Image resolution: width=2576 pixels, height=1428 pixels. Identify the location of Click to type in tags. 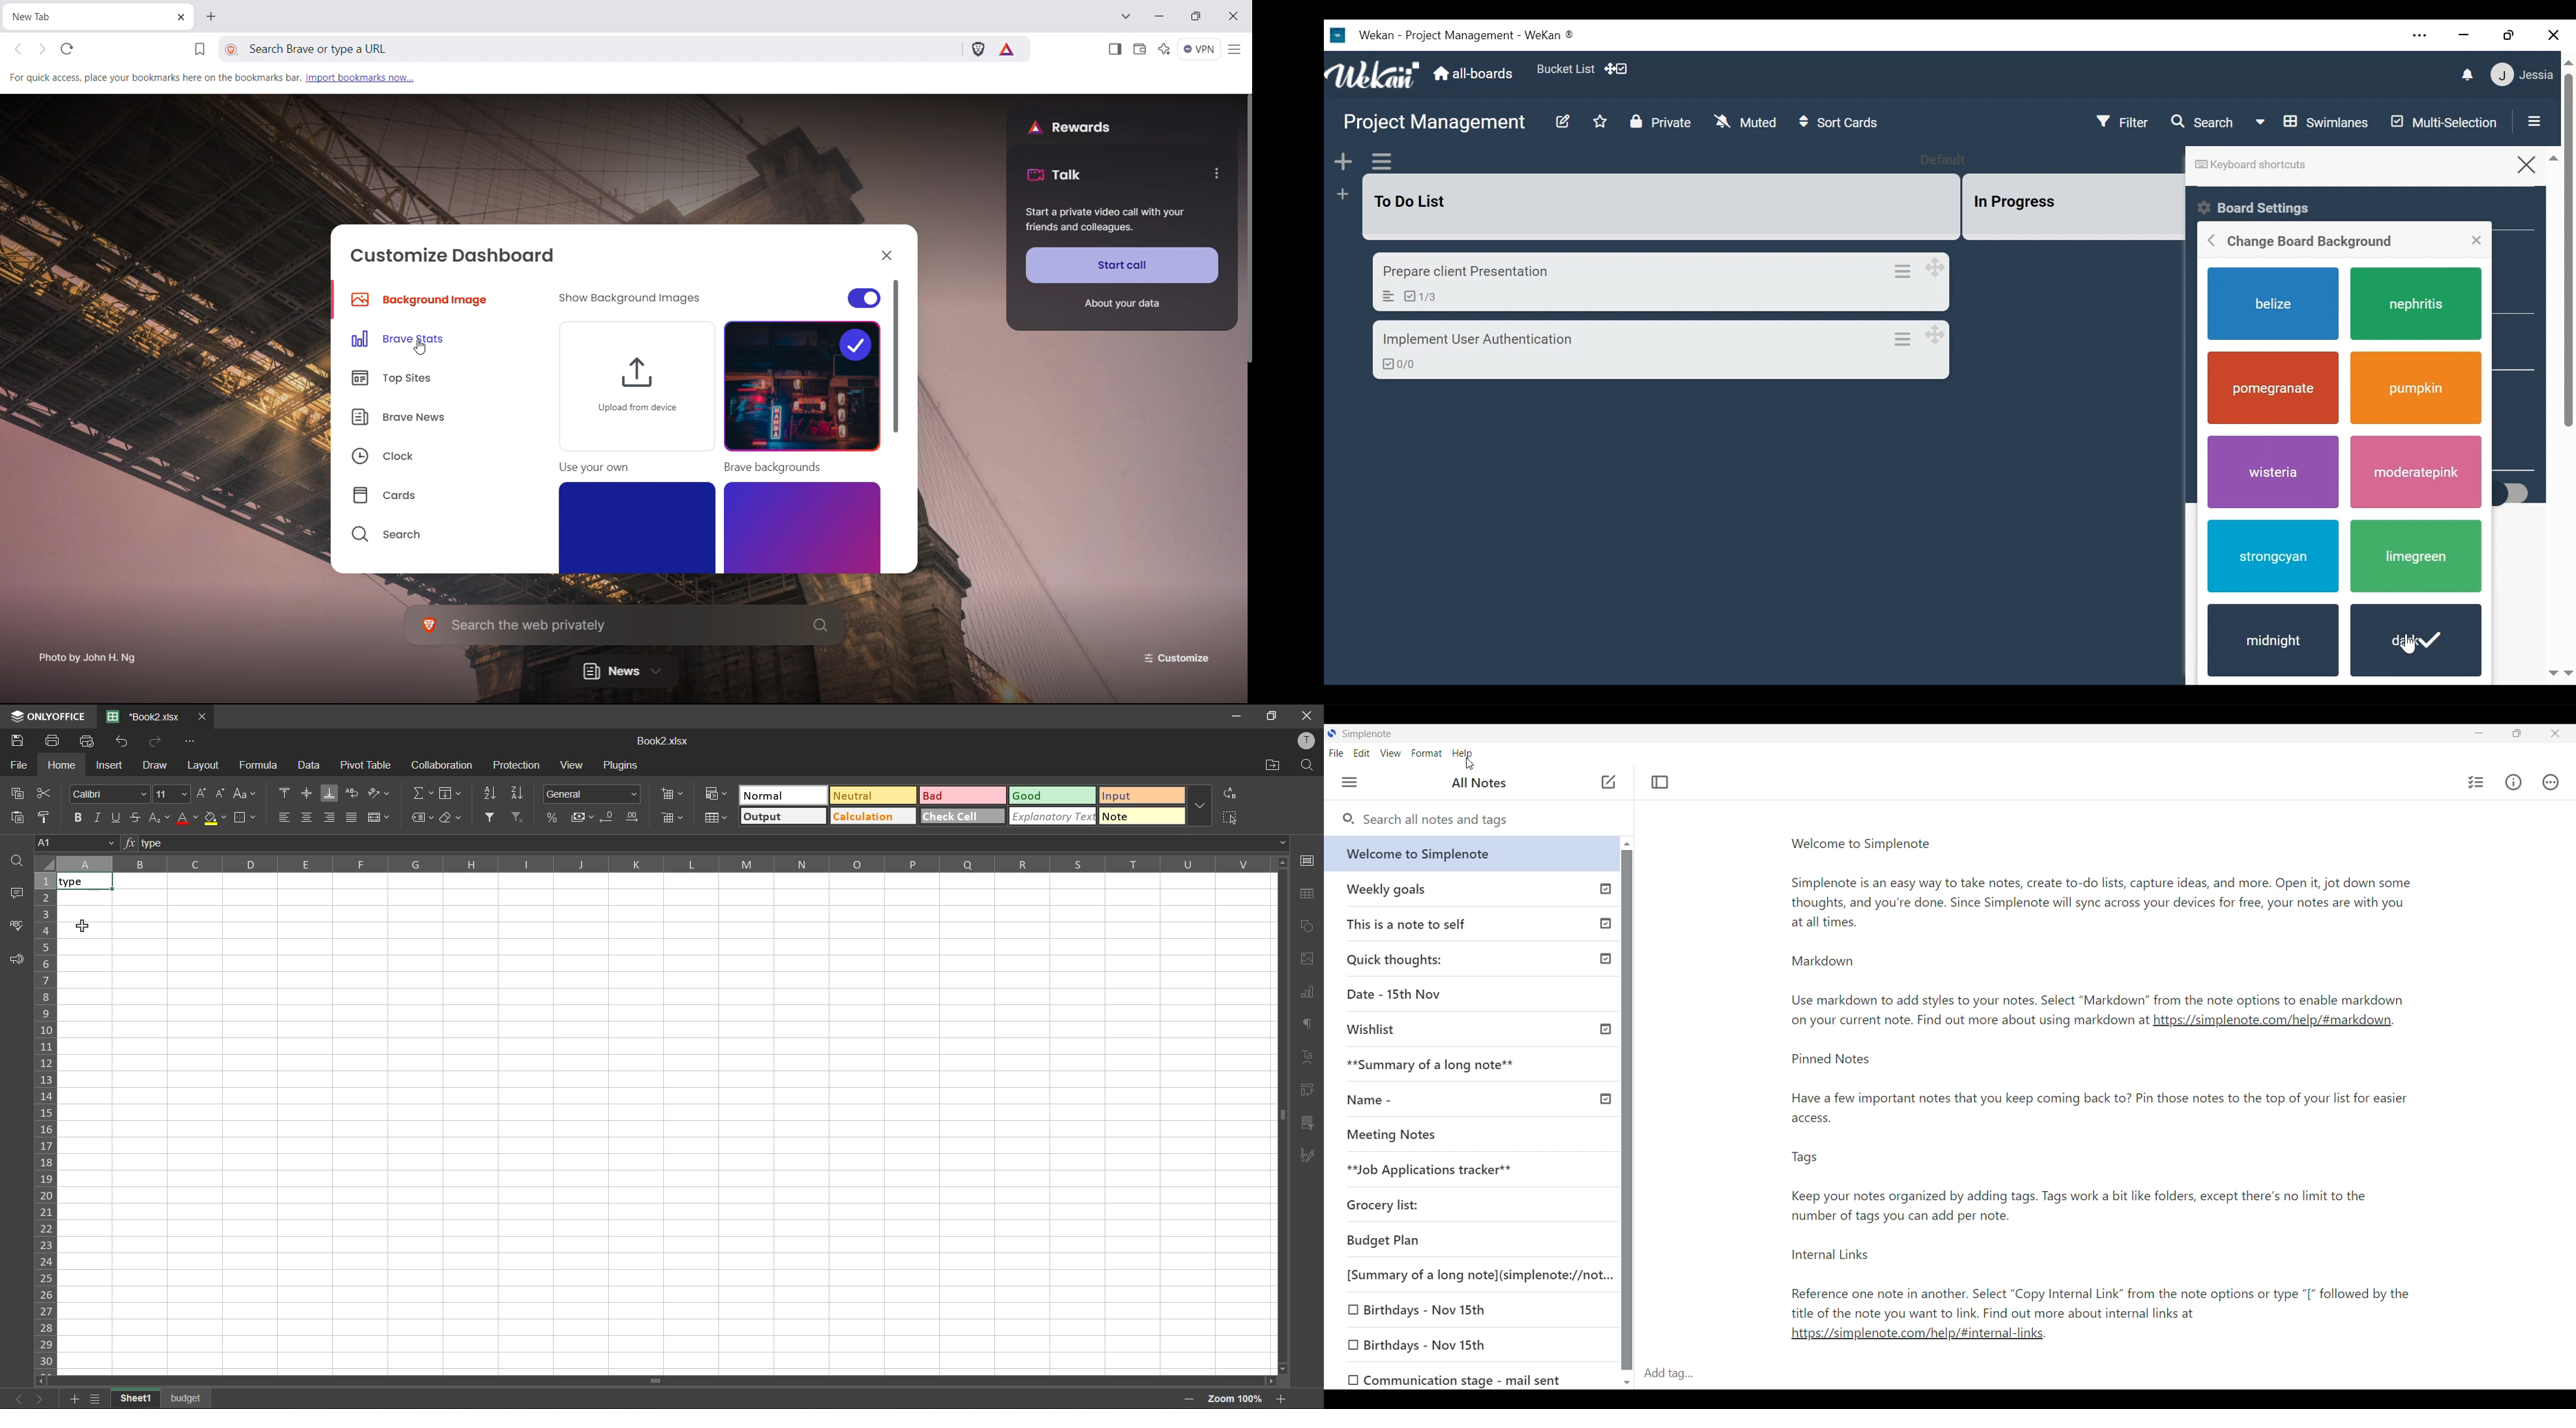
(2108, 1374).